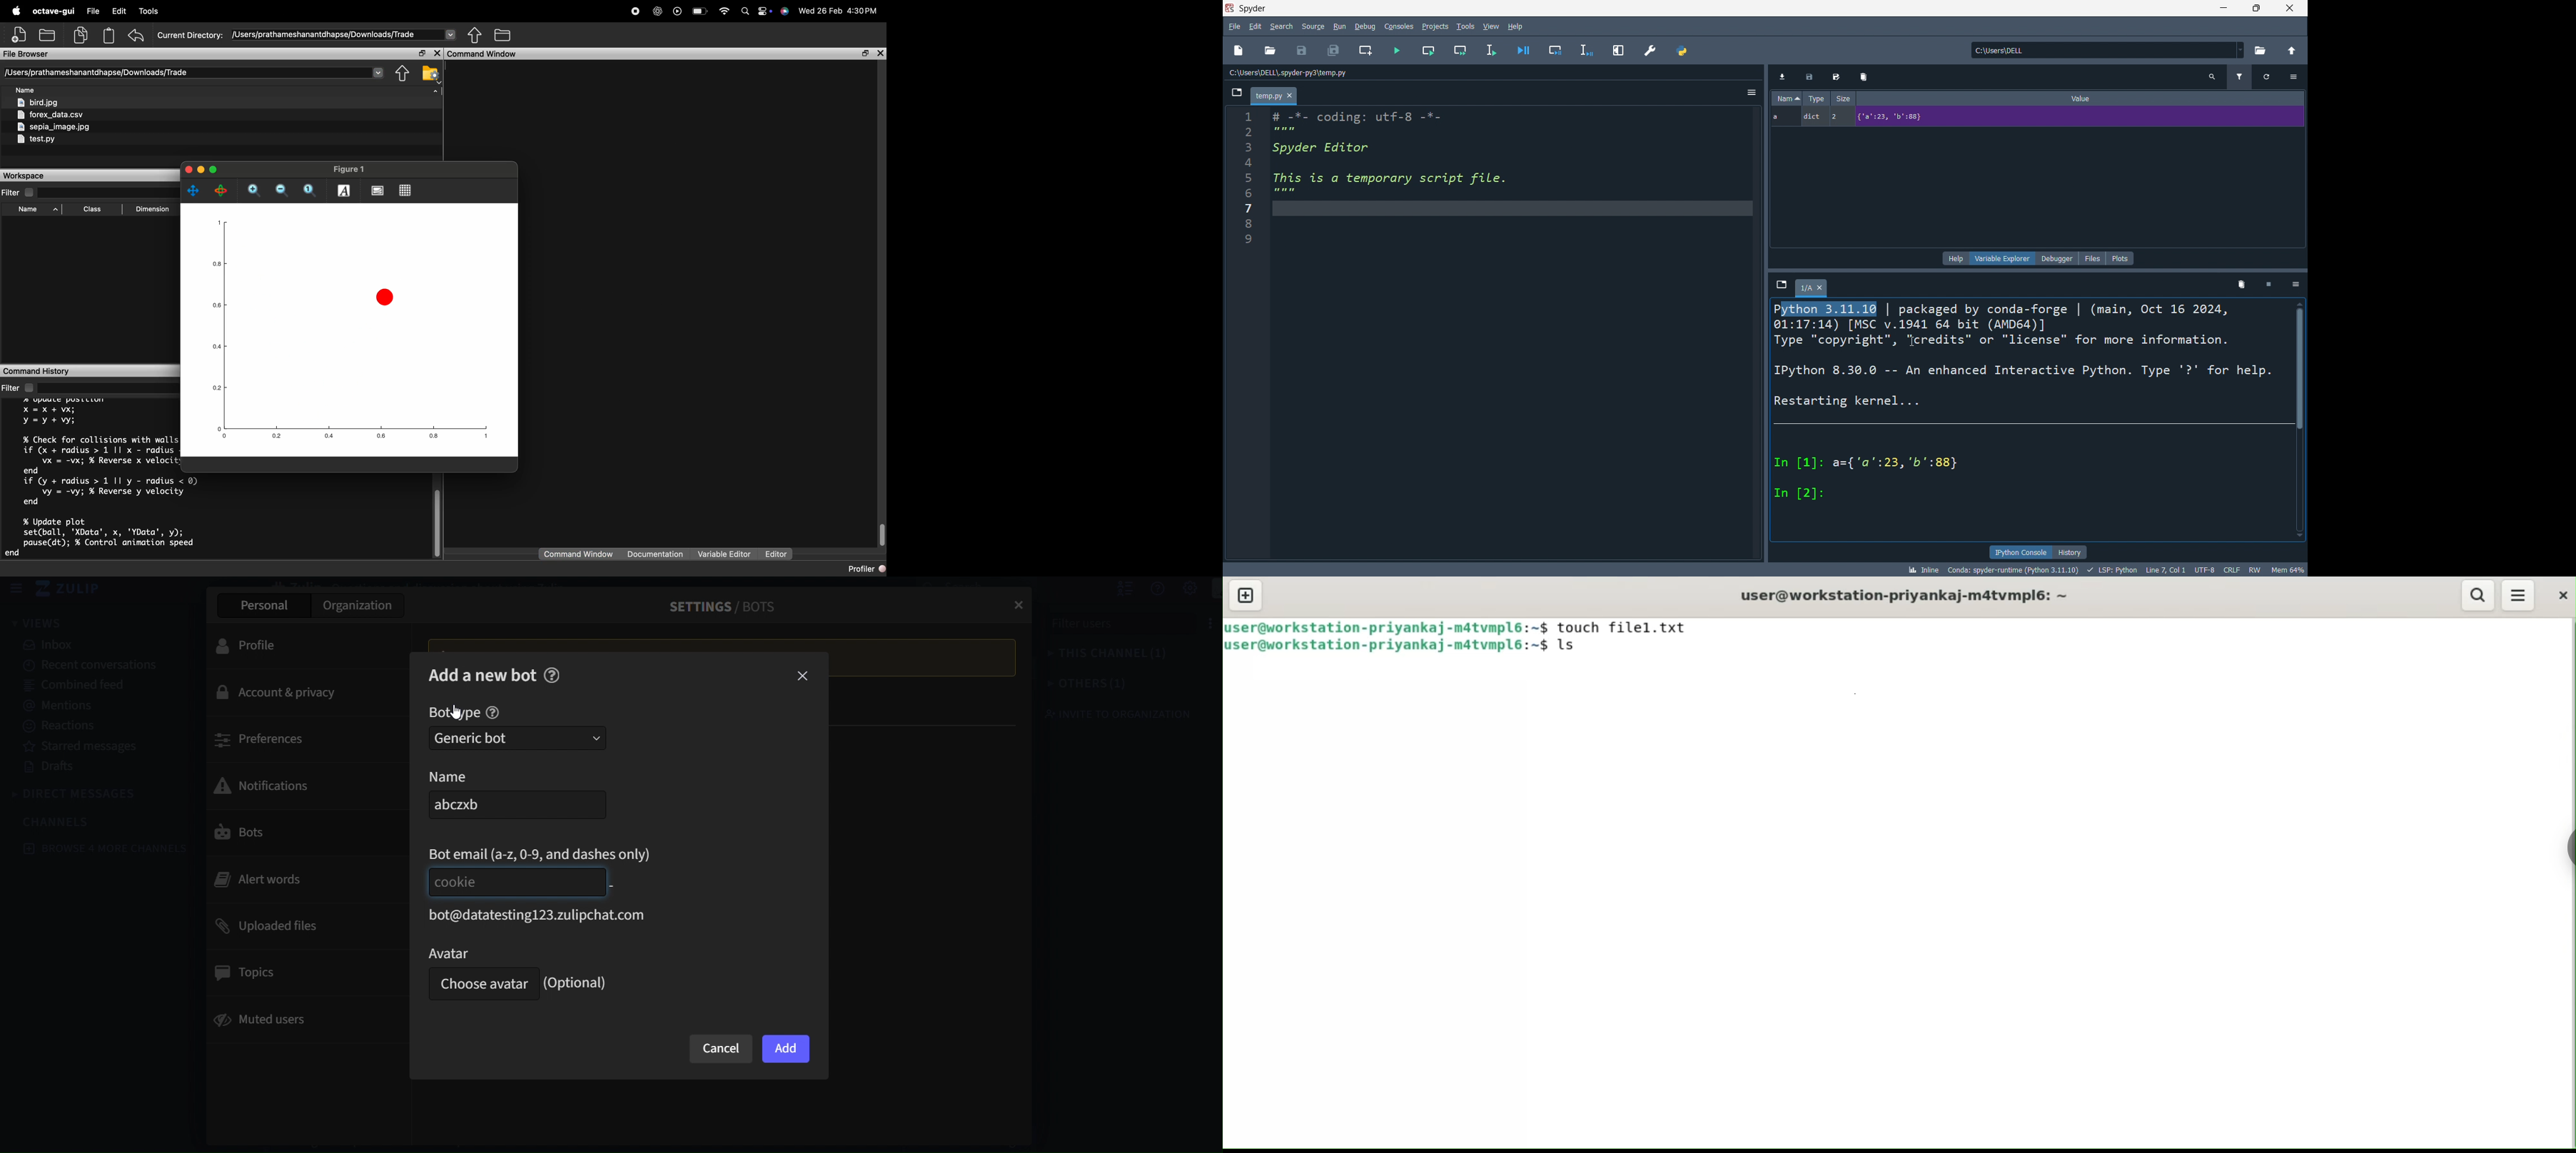  Describe the element at coordinates (483, 674) in the screenshot. I see `add a new bot` at that location.